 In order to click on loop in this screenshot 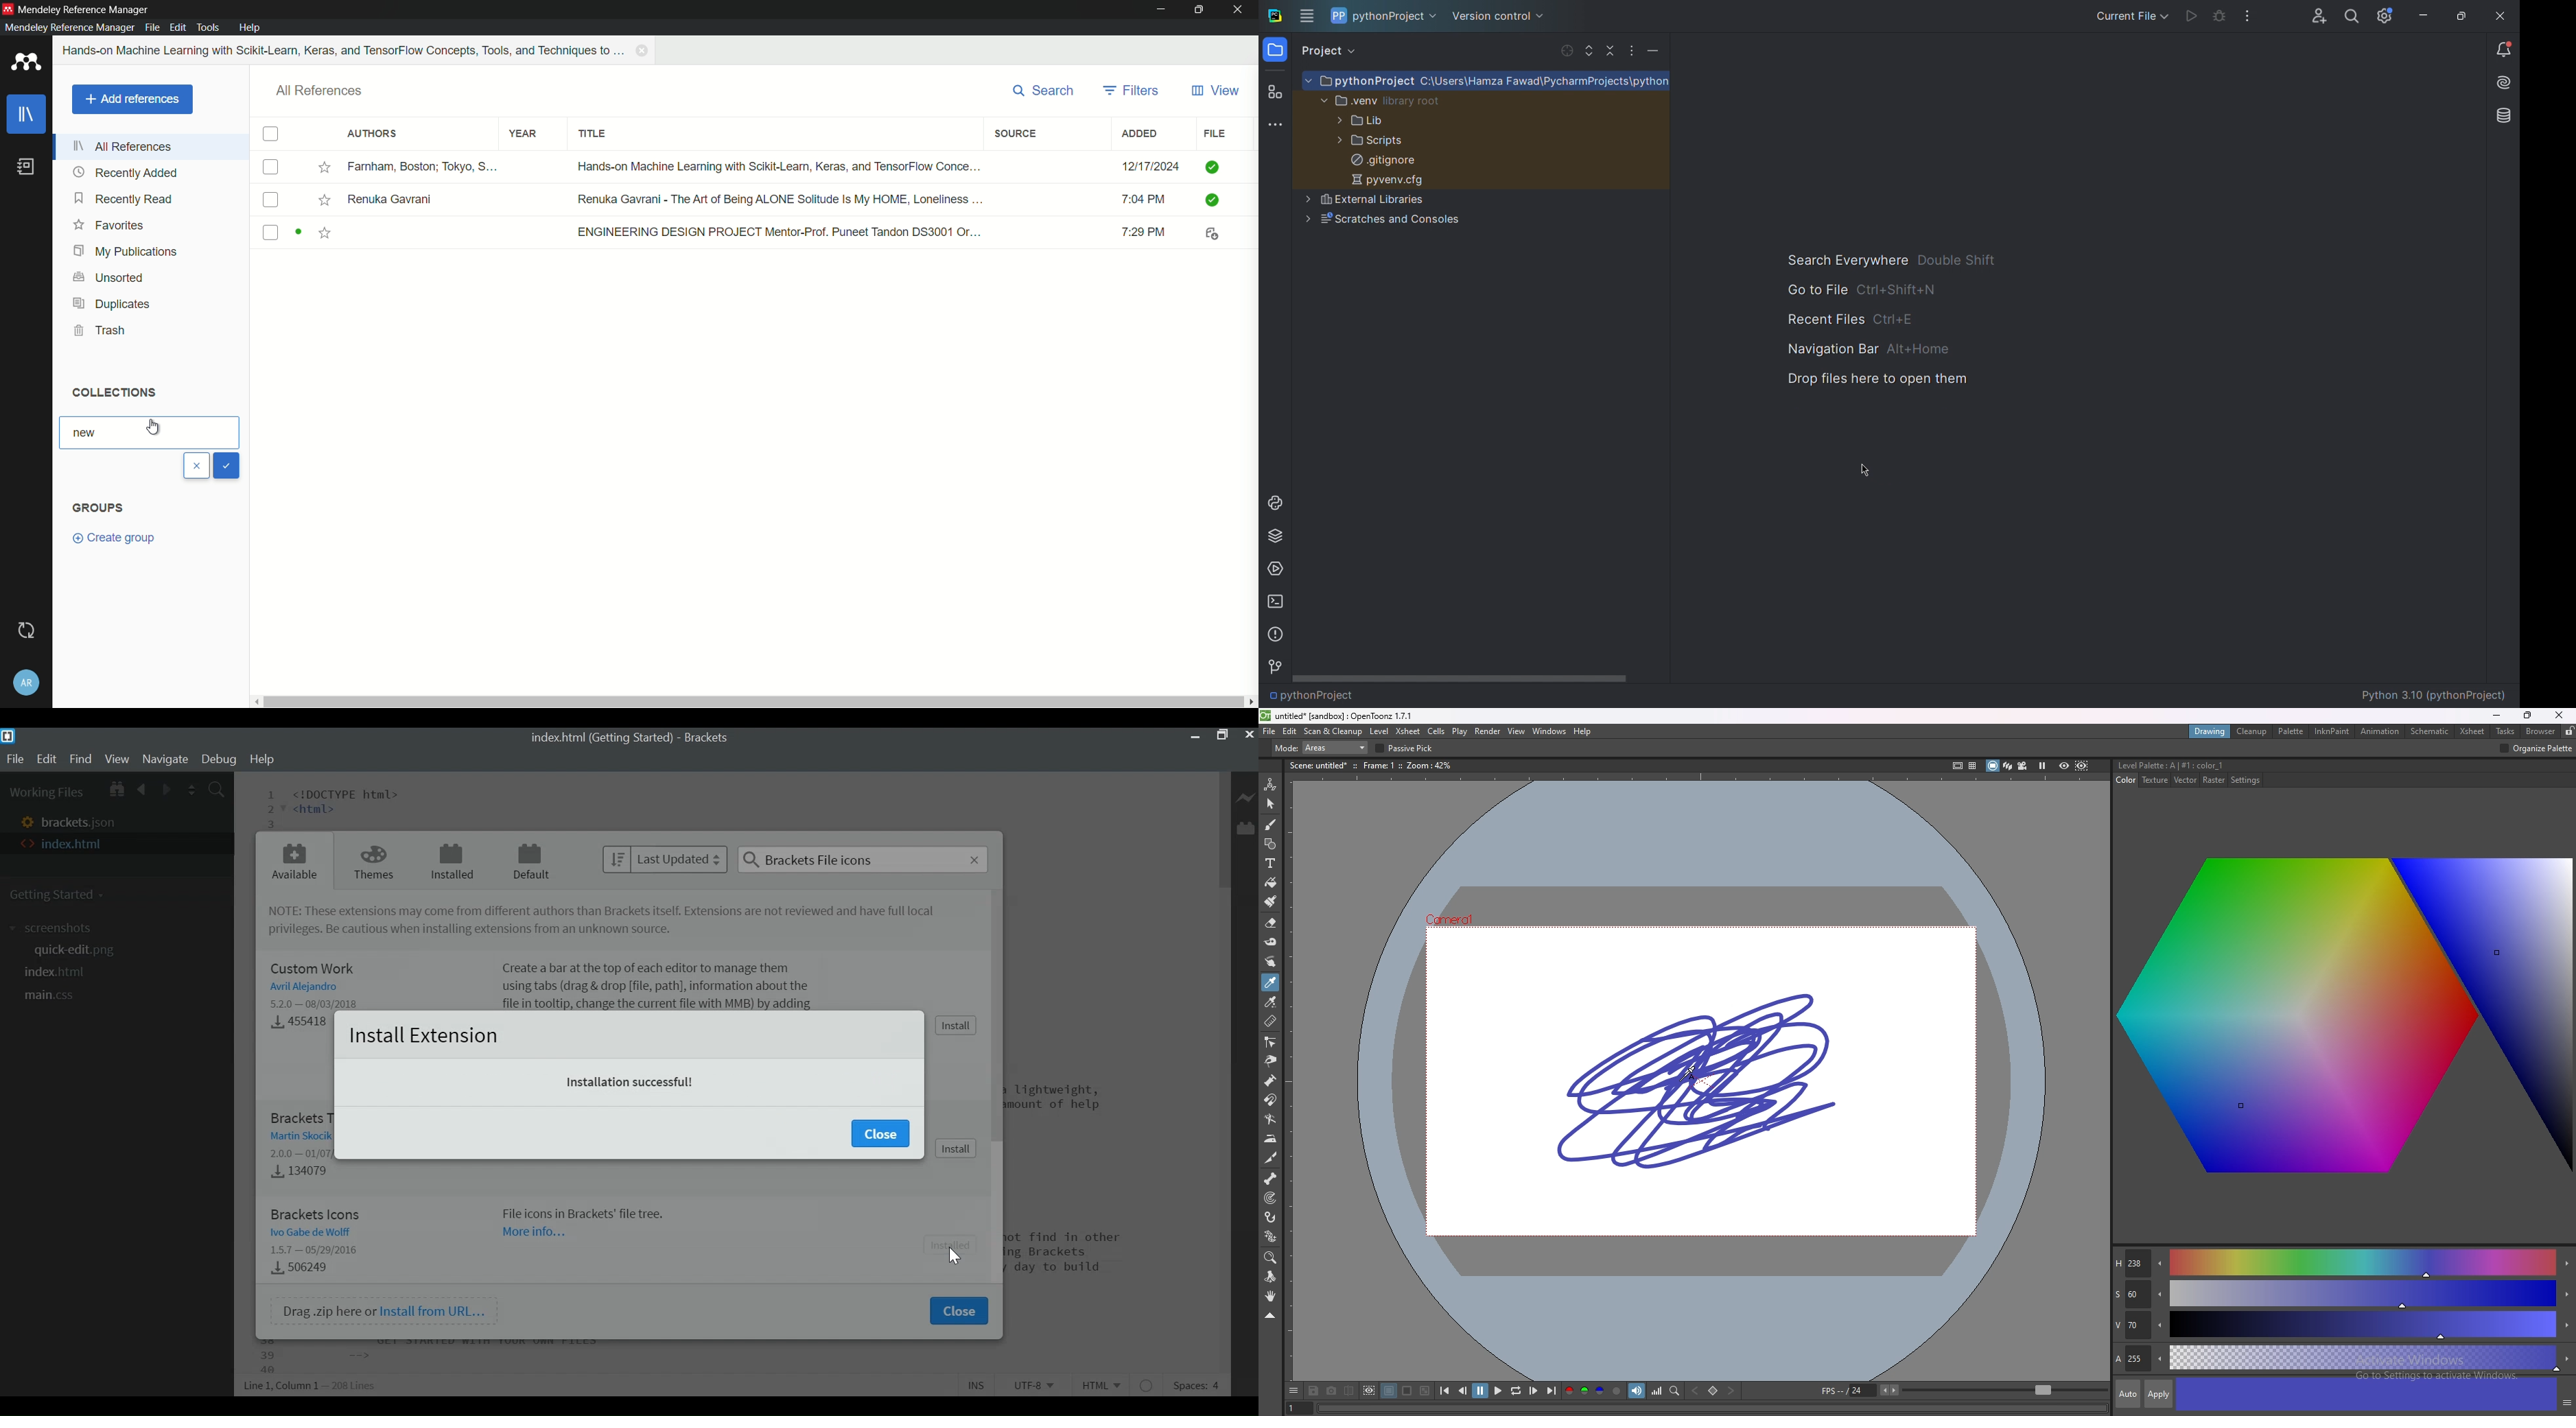, I will do `click(1515, 1391)`.